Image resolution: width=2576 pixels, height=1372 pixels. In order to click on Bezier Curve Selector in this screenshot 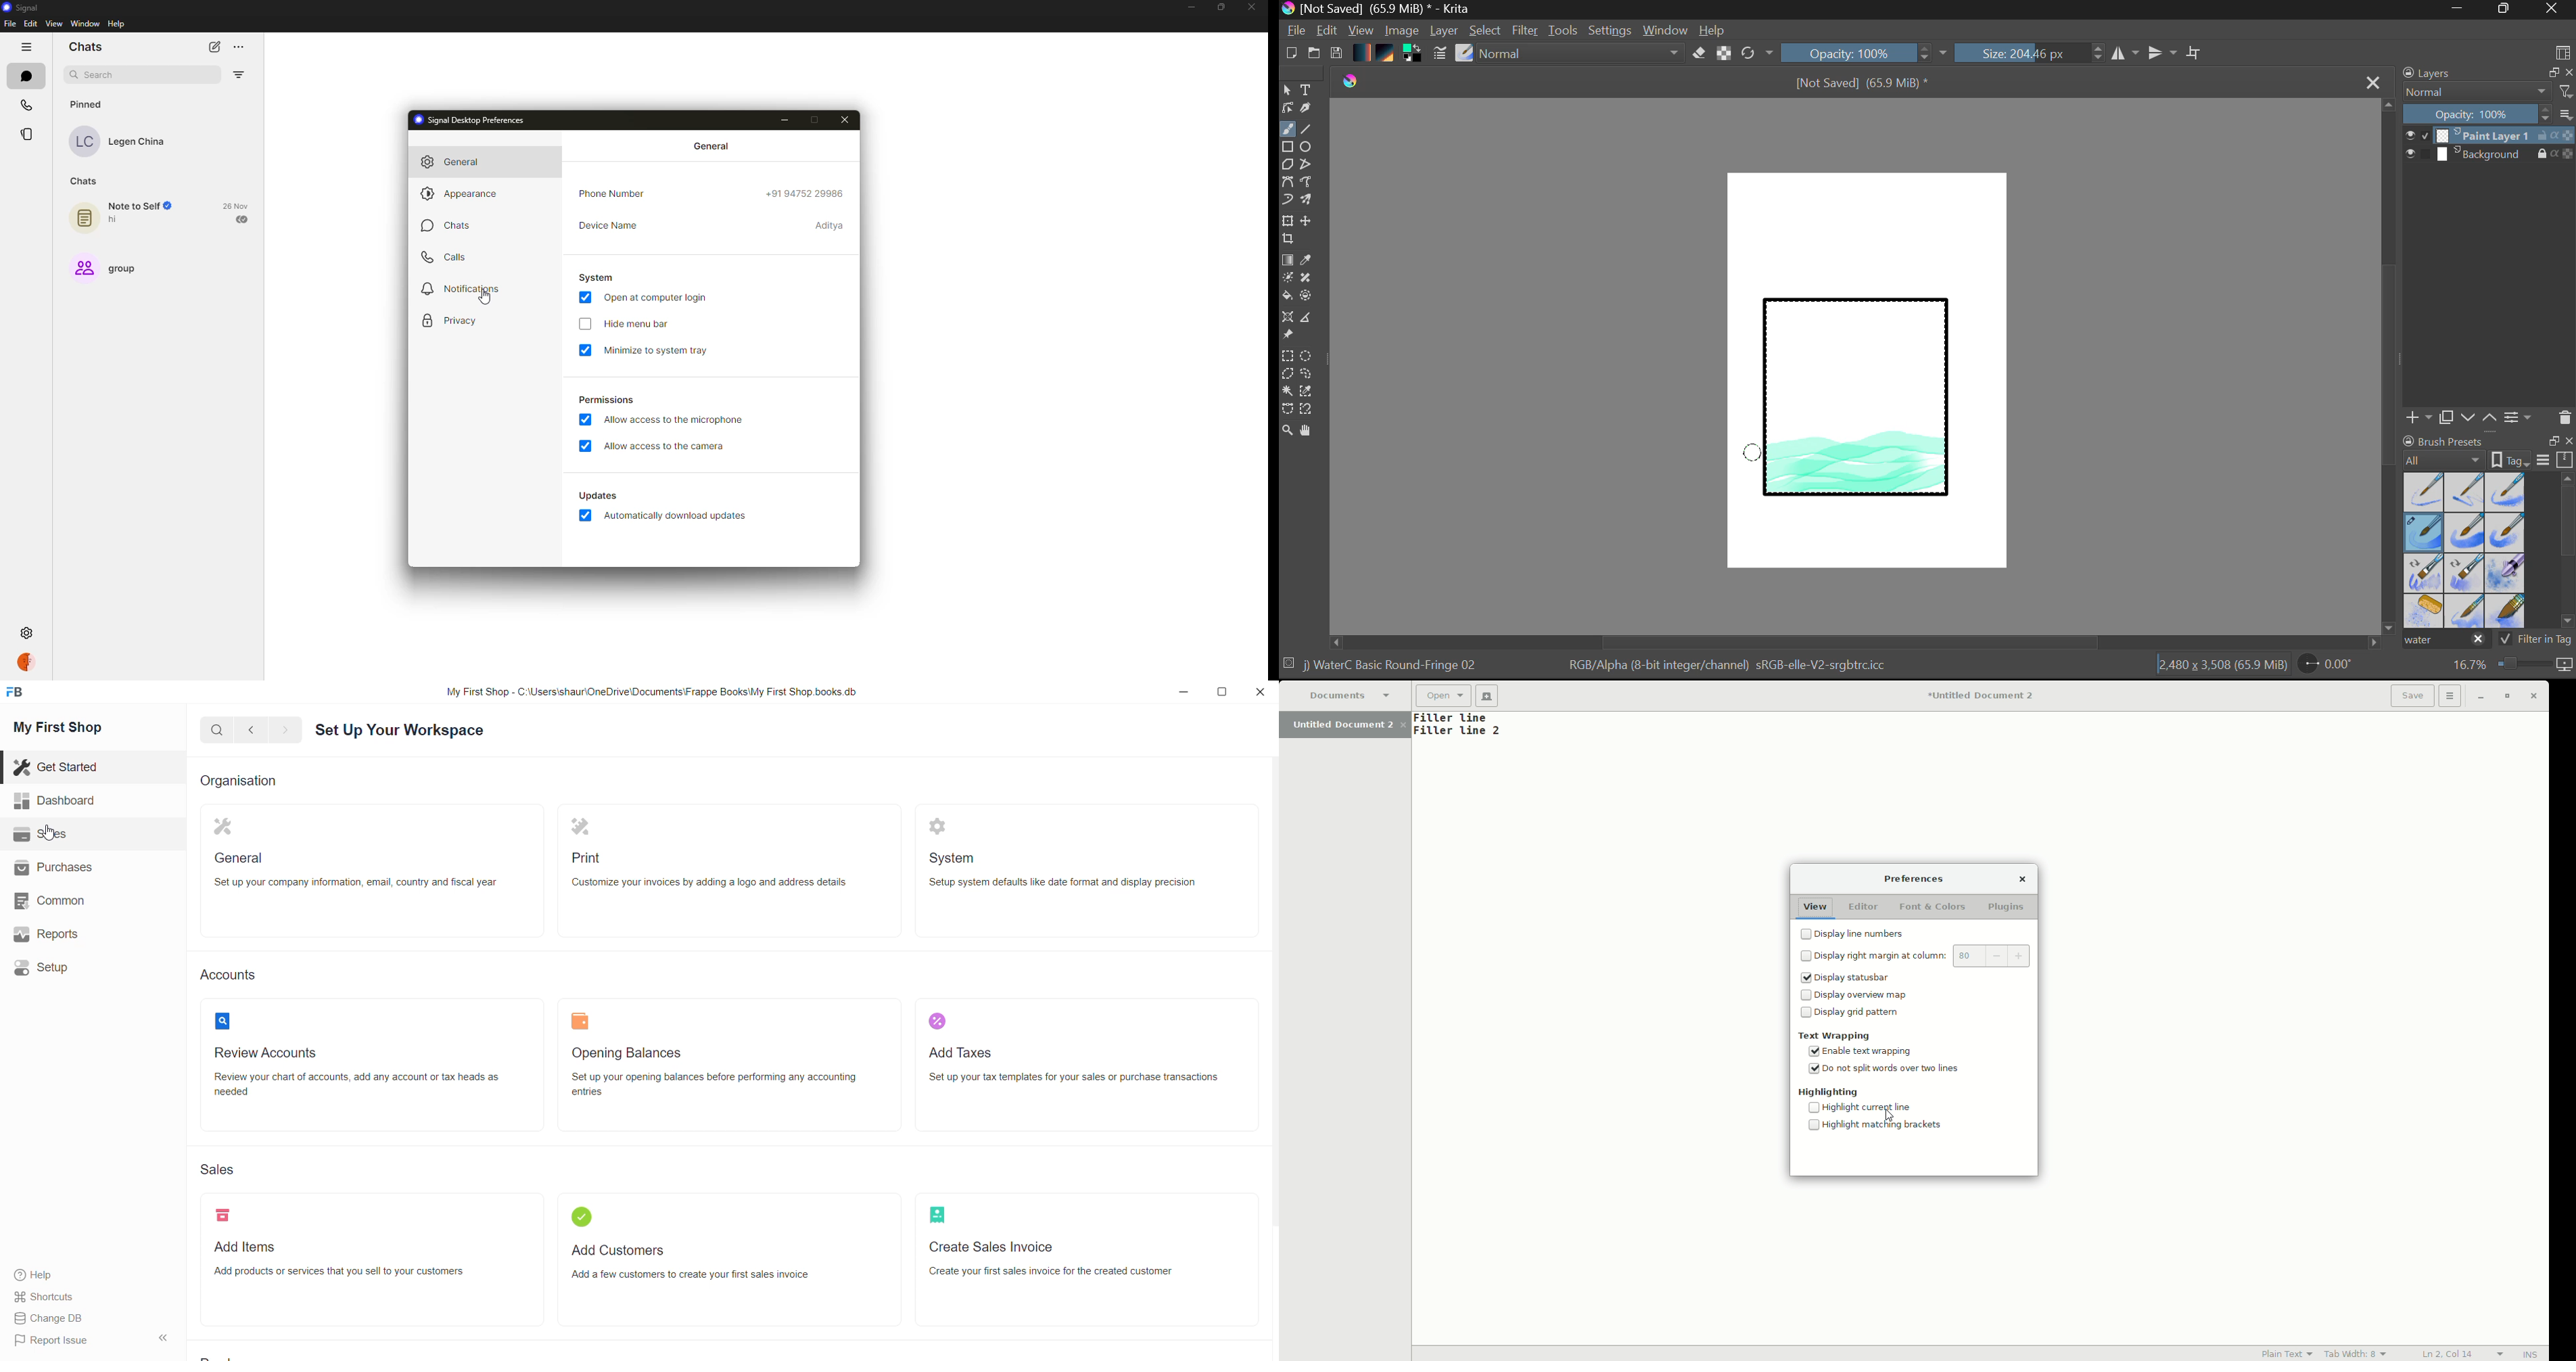, I will do `click(1287, 410)`.